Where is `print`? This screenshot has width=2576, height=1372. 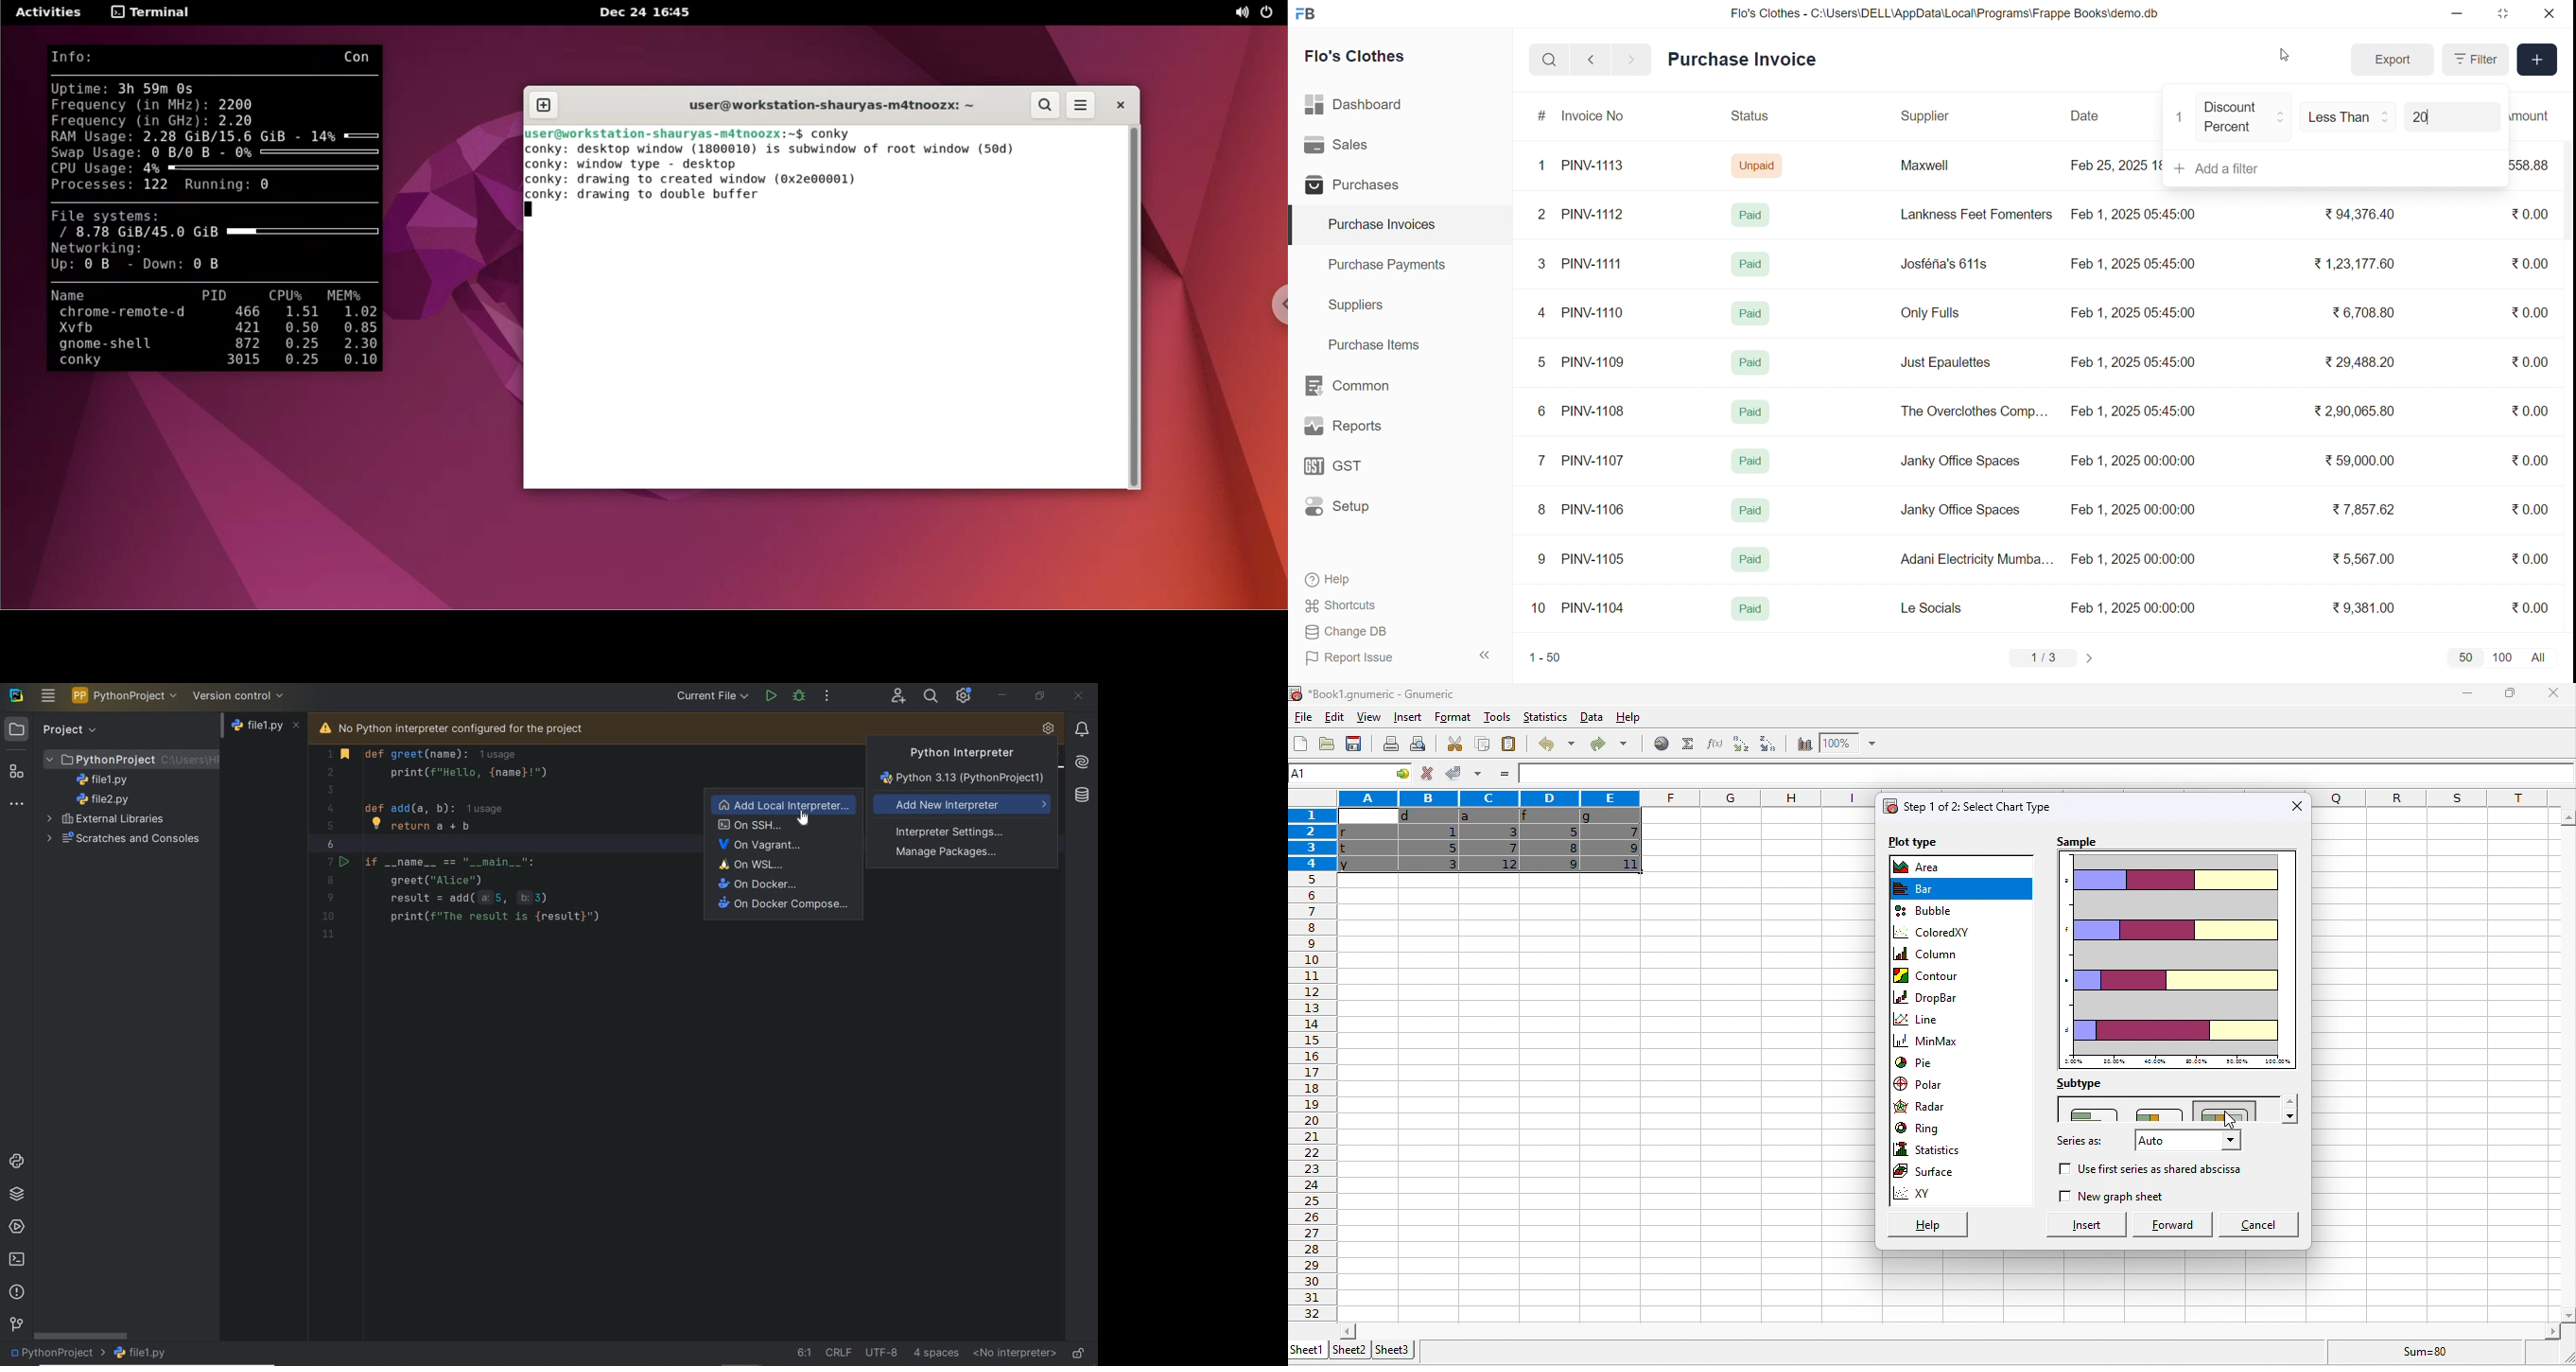 print is located at coordinates (1390, 744).